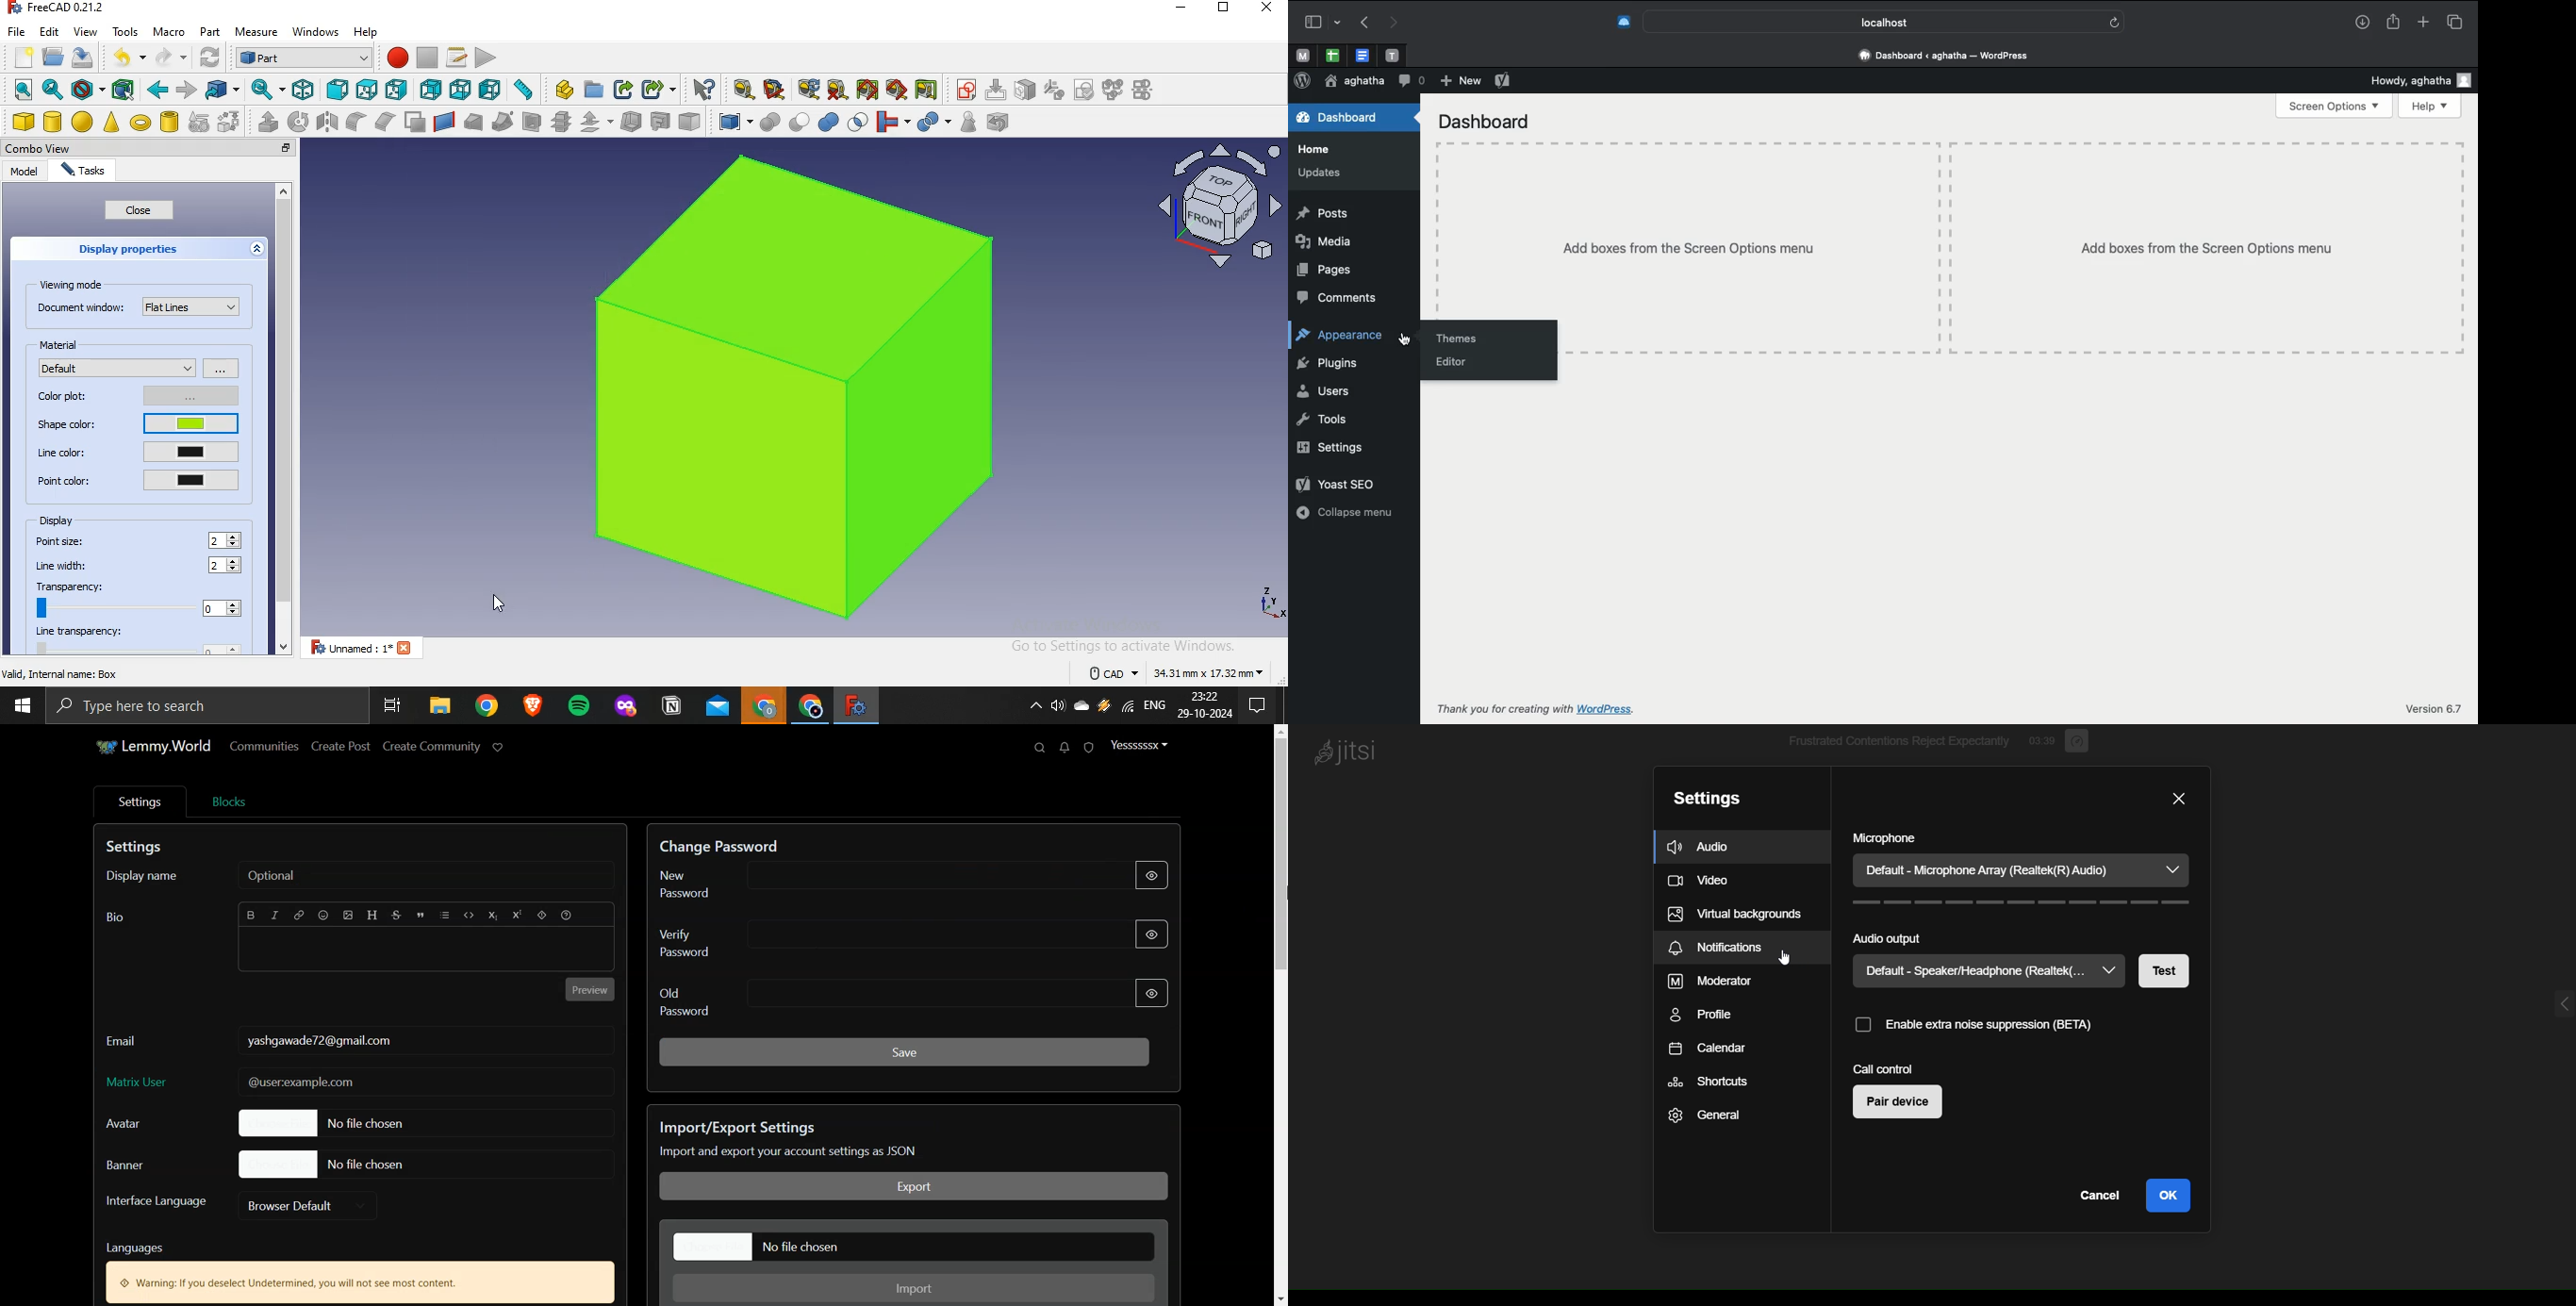 The width and height of the screenshot is (2576, 1316). I want to click on viewing mode, so click(74, 284).